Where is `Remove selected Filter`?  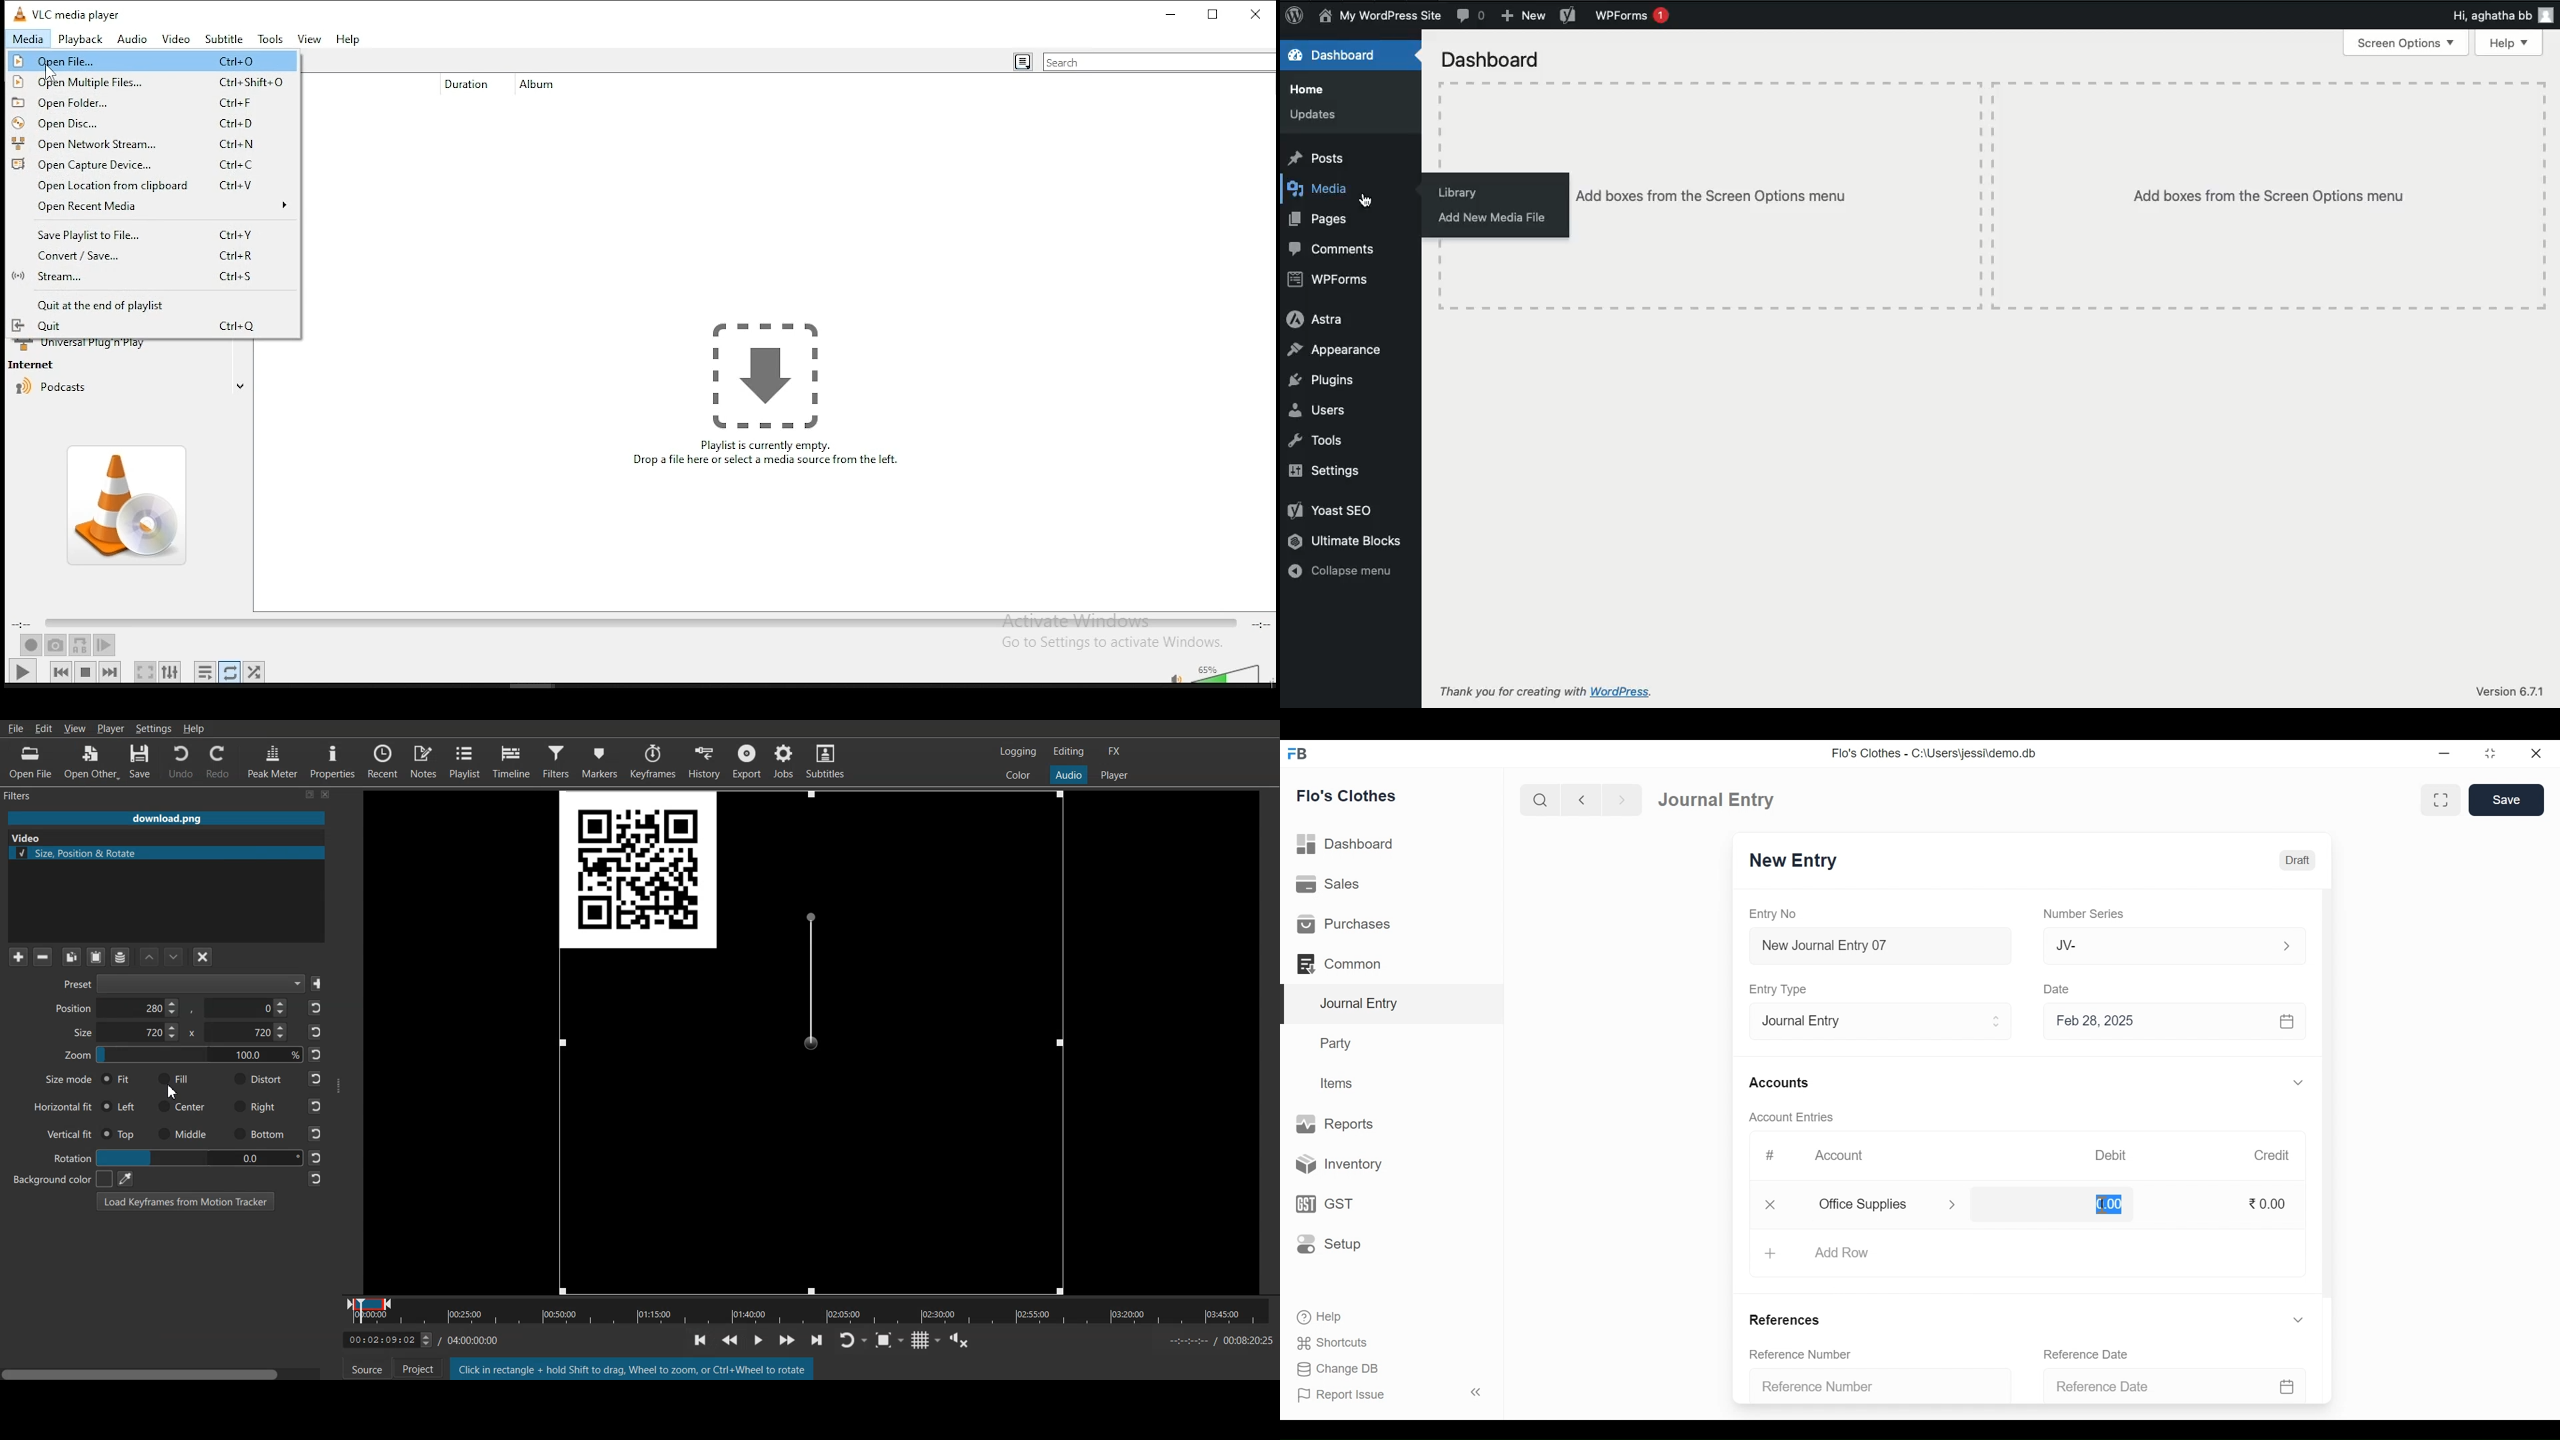
Remove selected Filter is located at coordinates (42, 957).